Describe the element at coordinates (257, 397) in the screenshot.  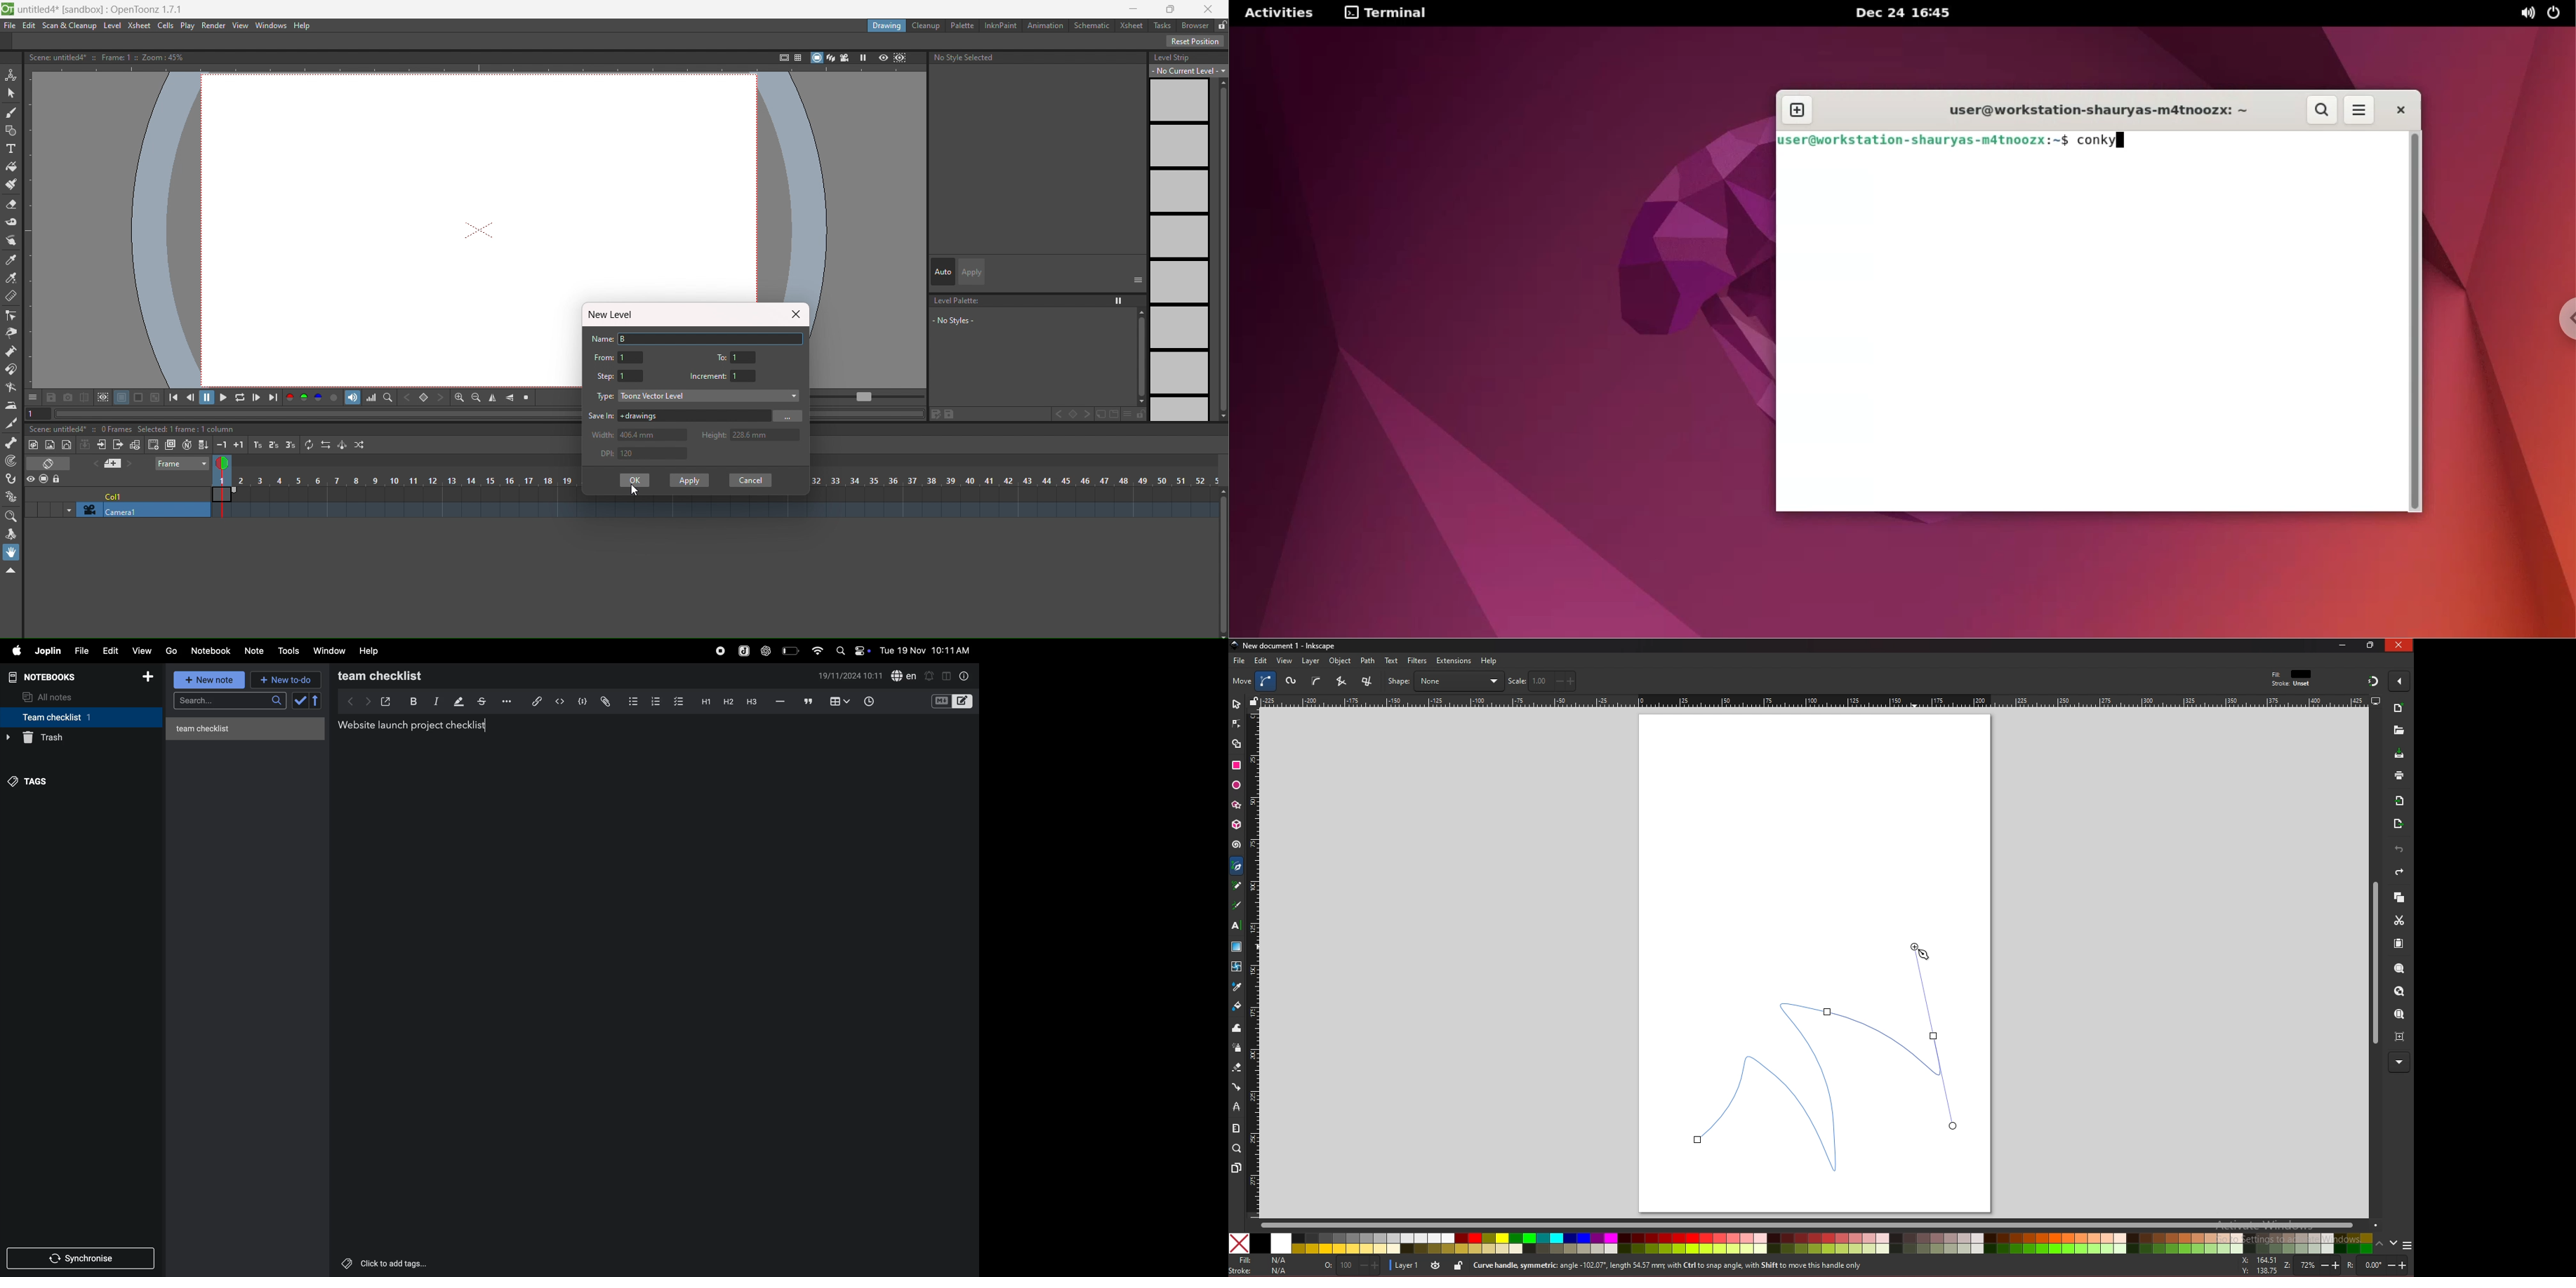
I see `next frame` at that location.